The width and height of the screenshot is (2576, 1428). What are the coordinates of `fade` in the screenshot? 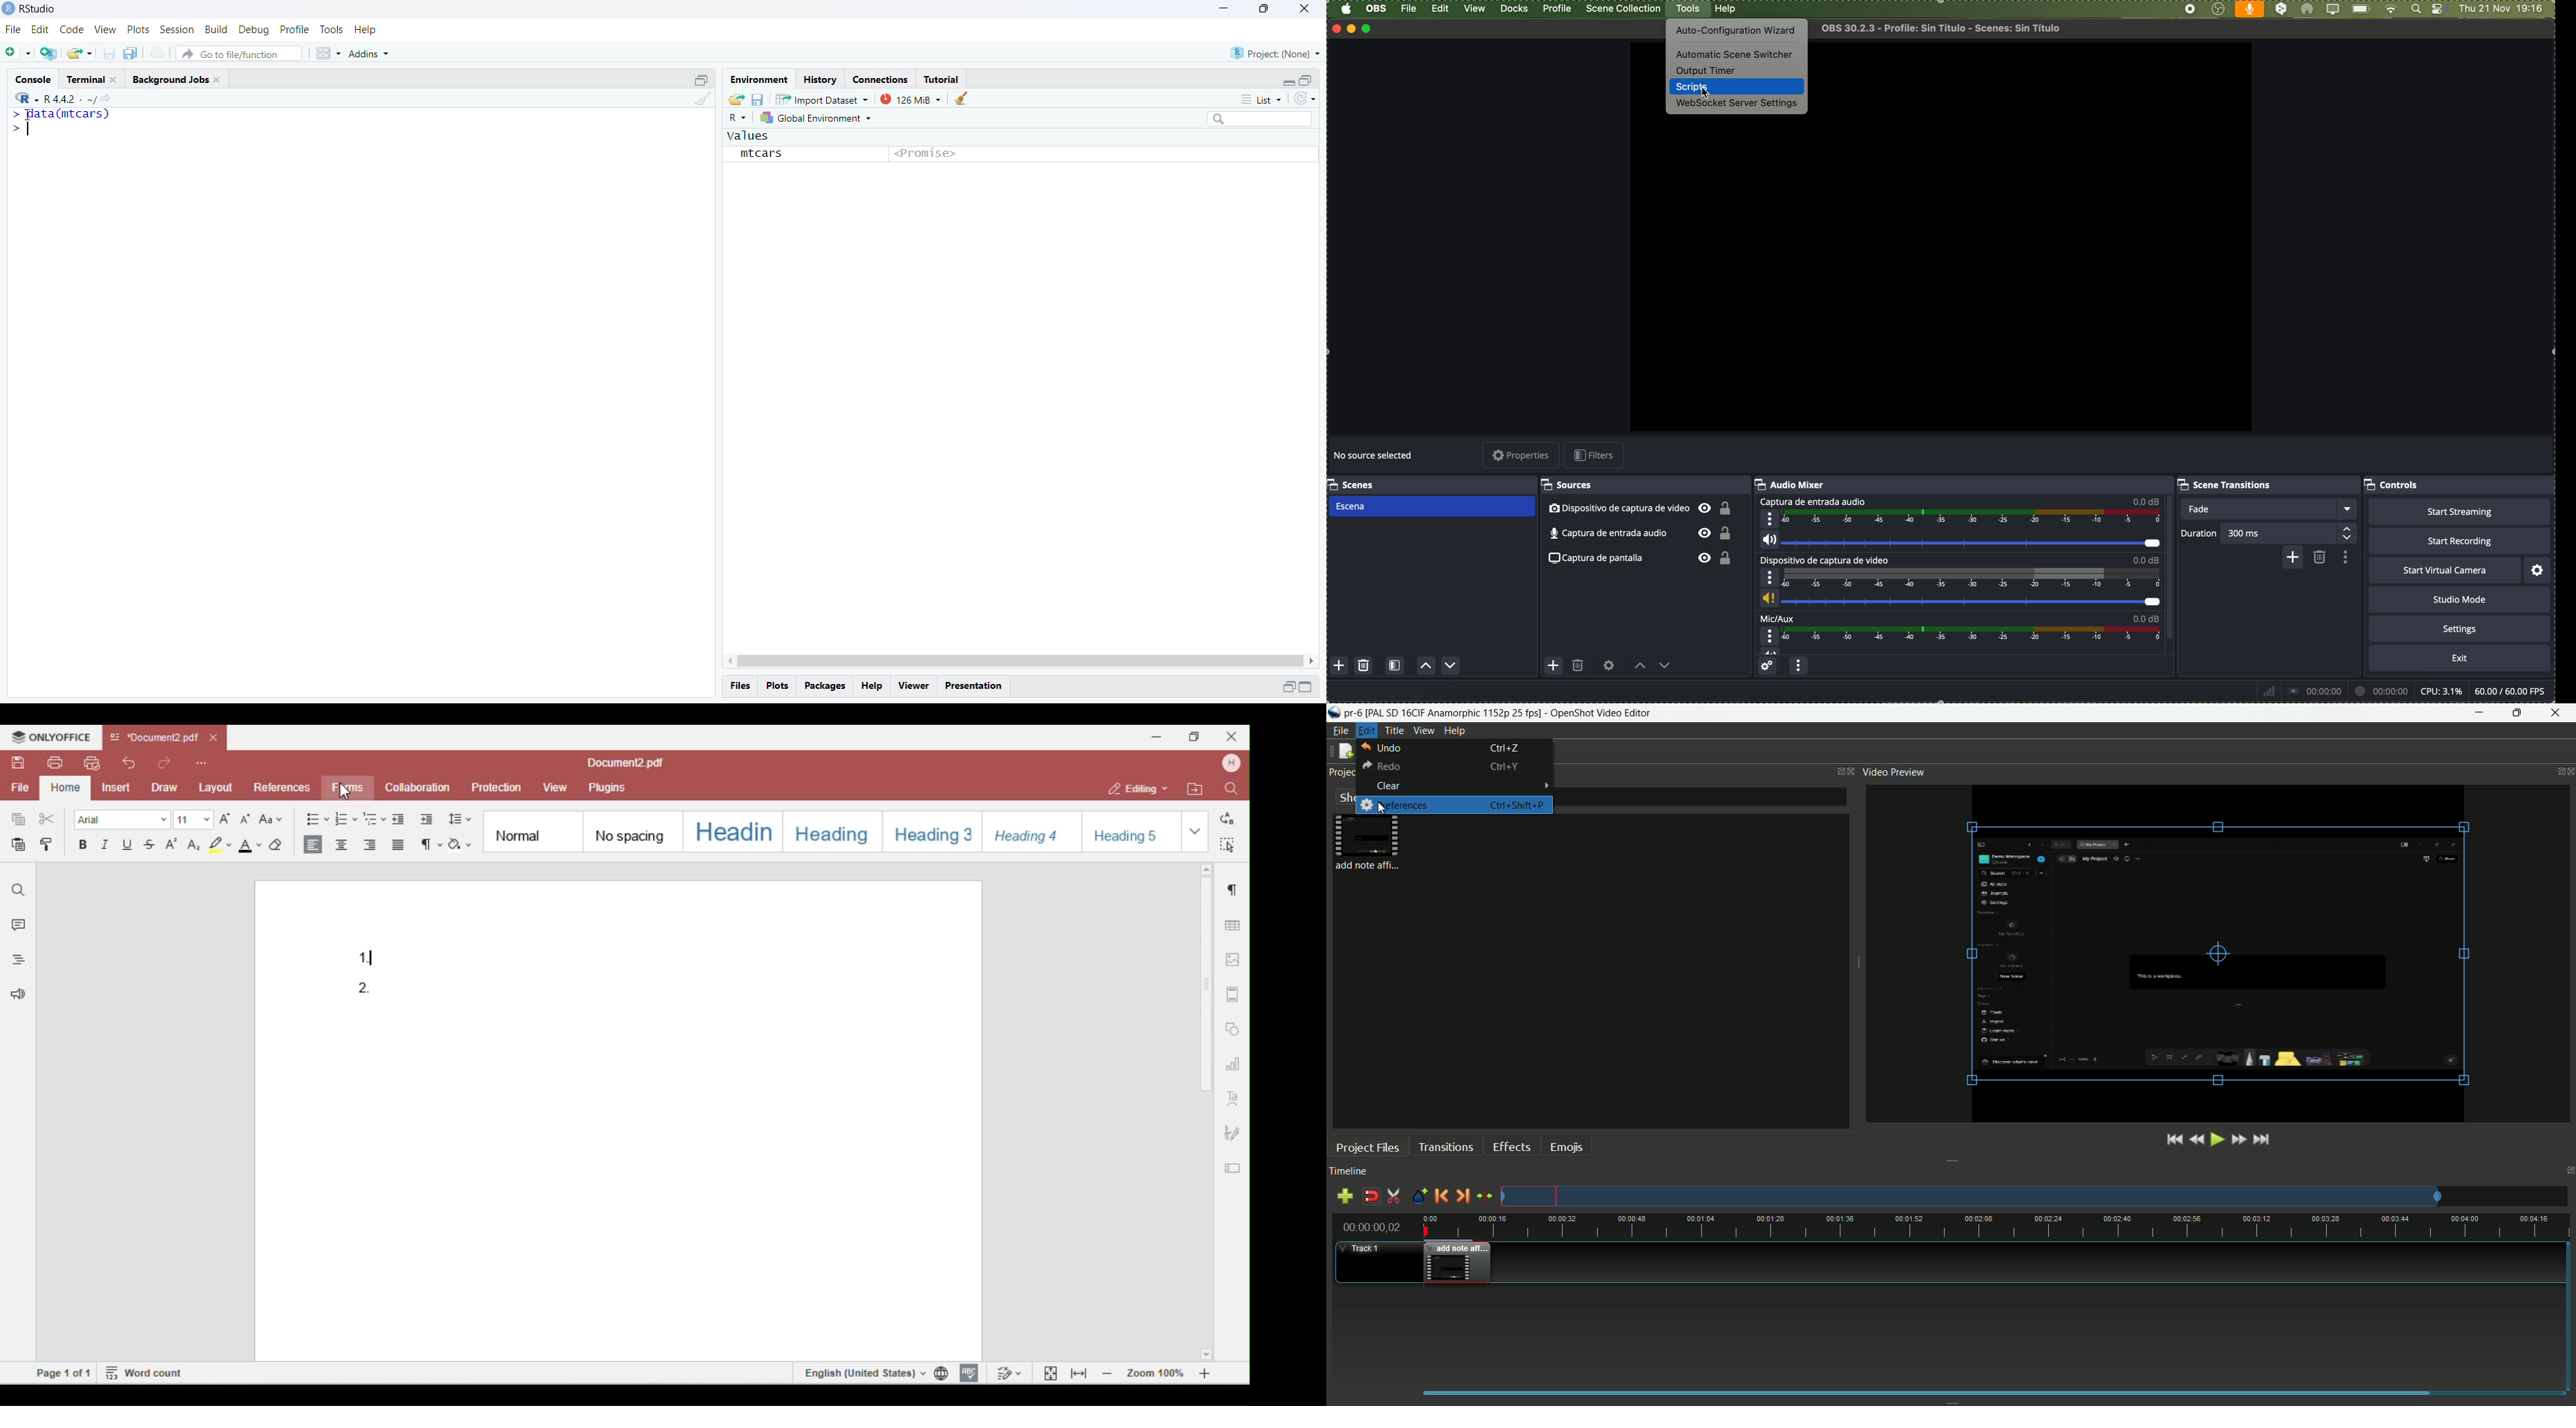 It's located at (2269, 509).